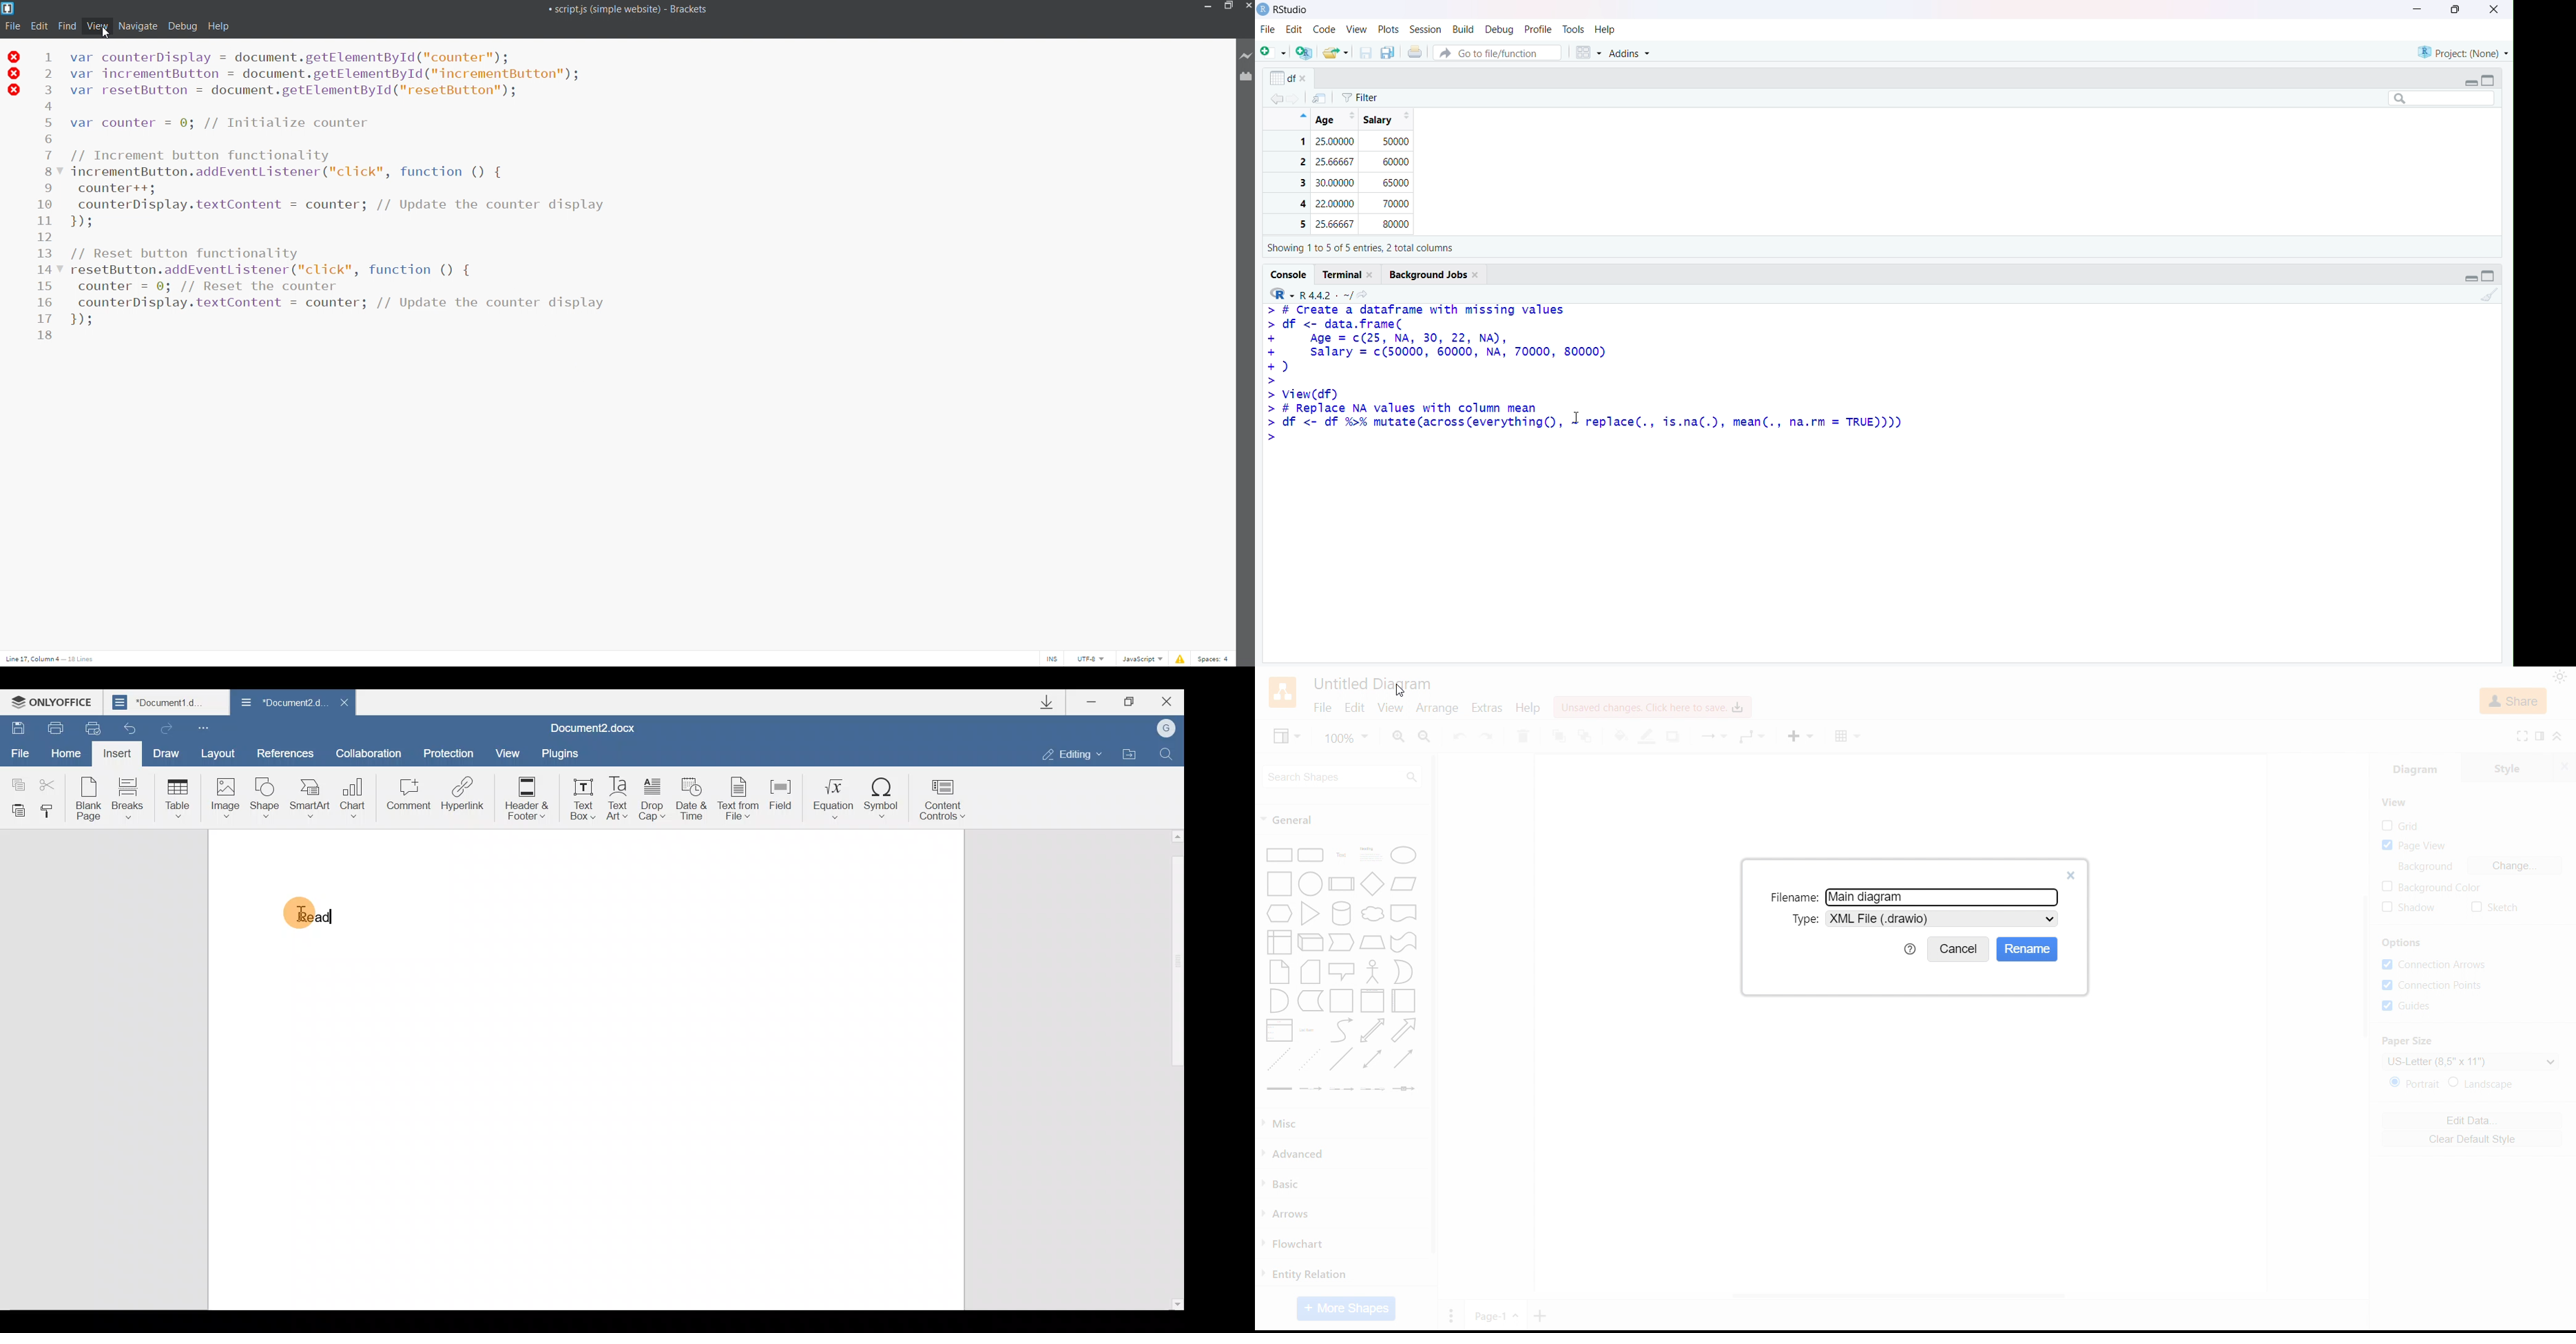 The width and height of the screenshot is (2576, 1344). Describe the element at coordinates (2416, 9) in the screenshot. I see `Minimize` at that location.